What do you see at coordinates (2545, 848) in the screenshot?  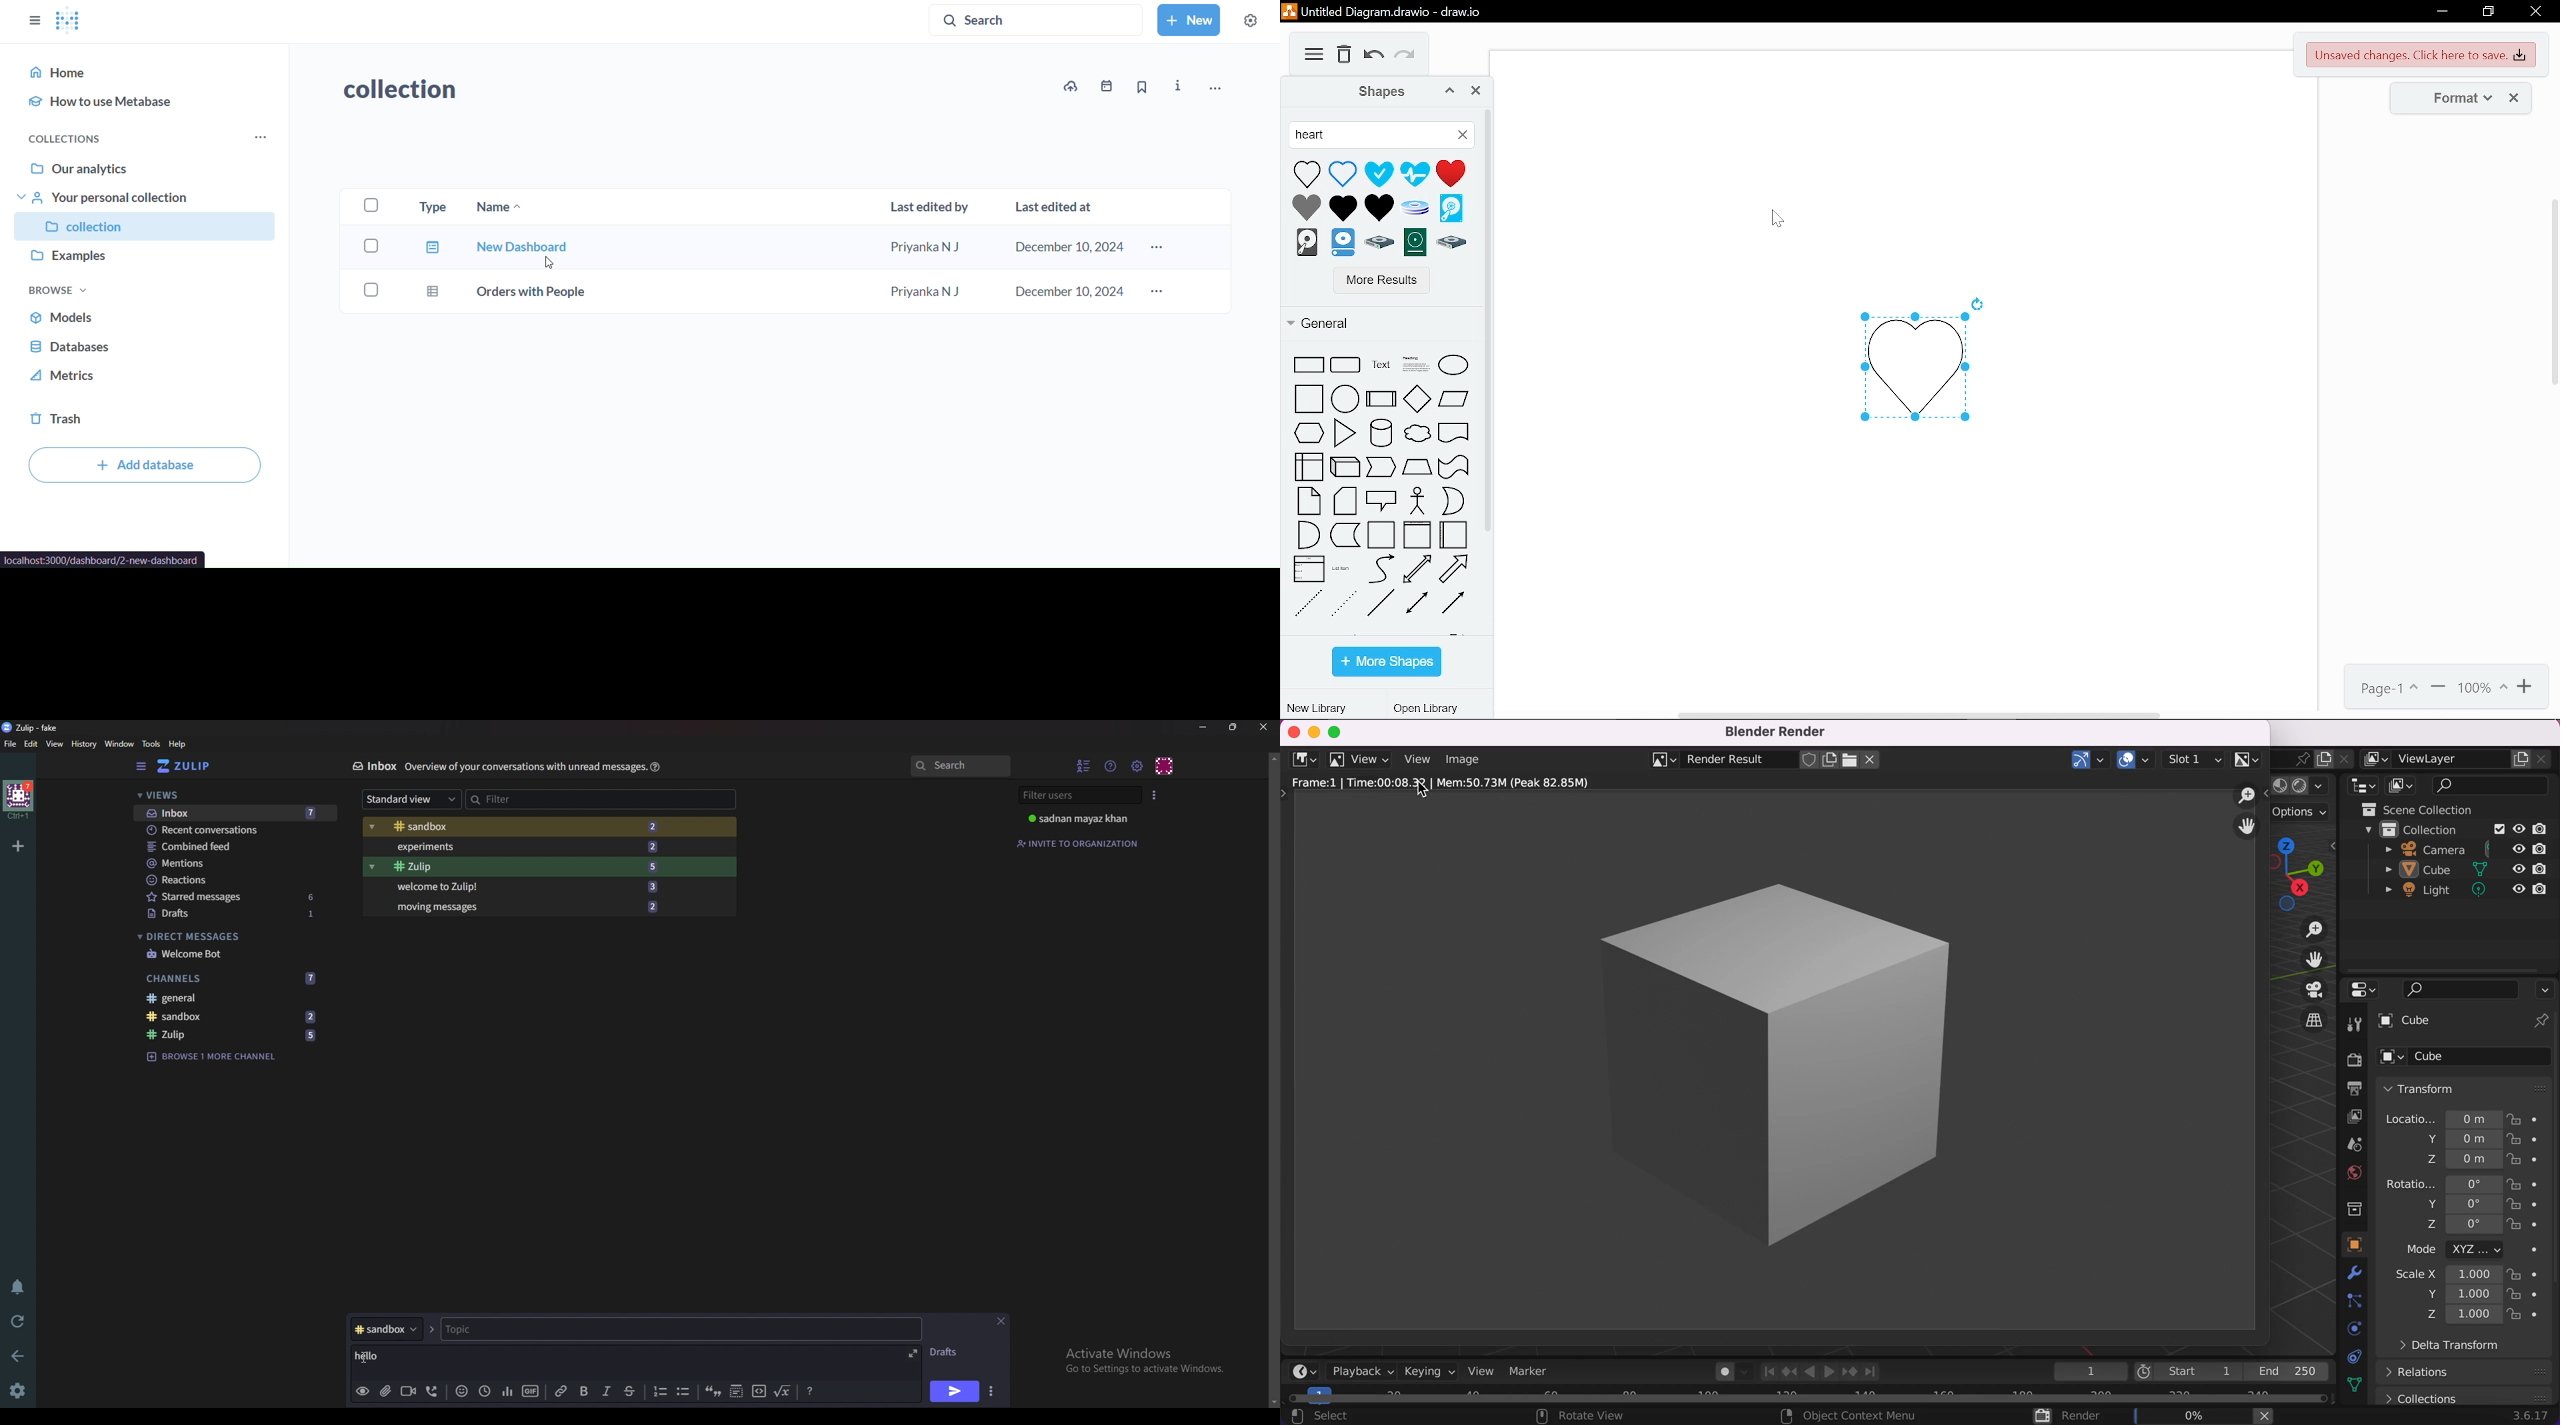 I see `disable in render` at bounding box center [2545, 848].